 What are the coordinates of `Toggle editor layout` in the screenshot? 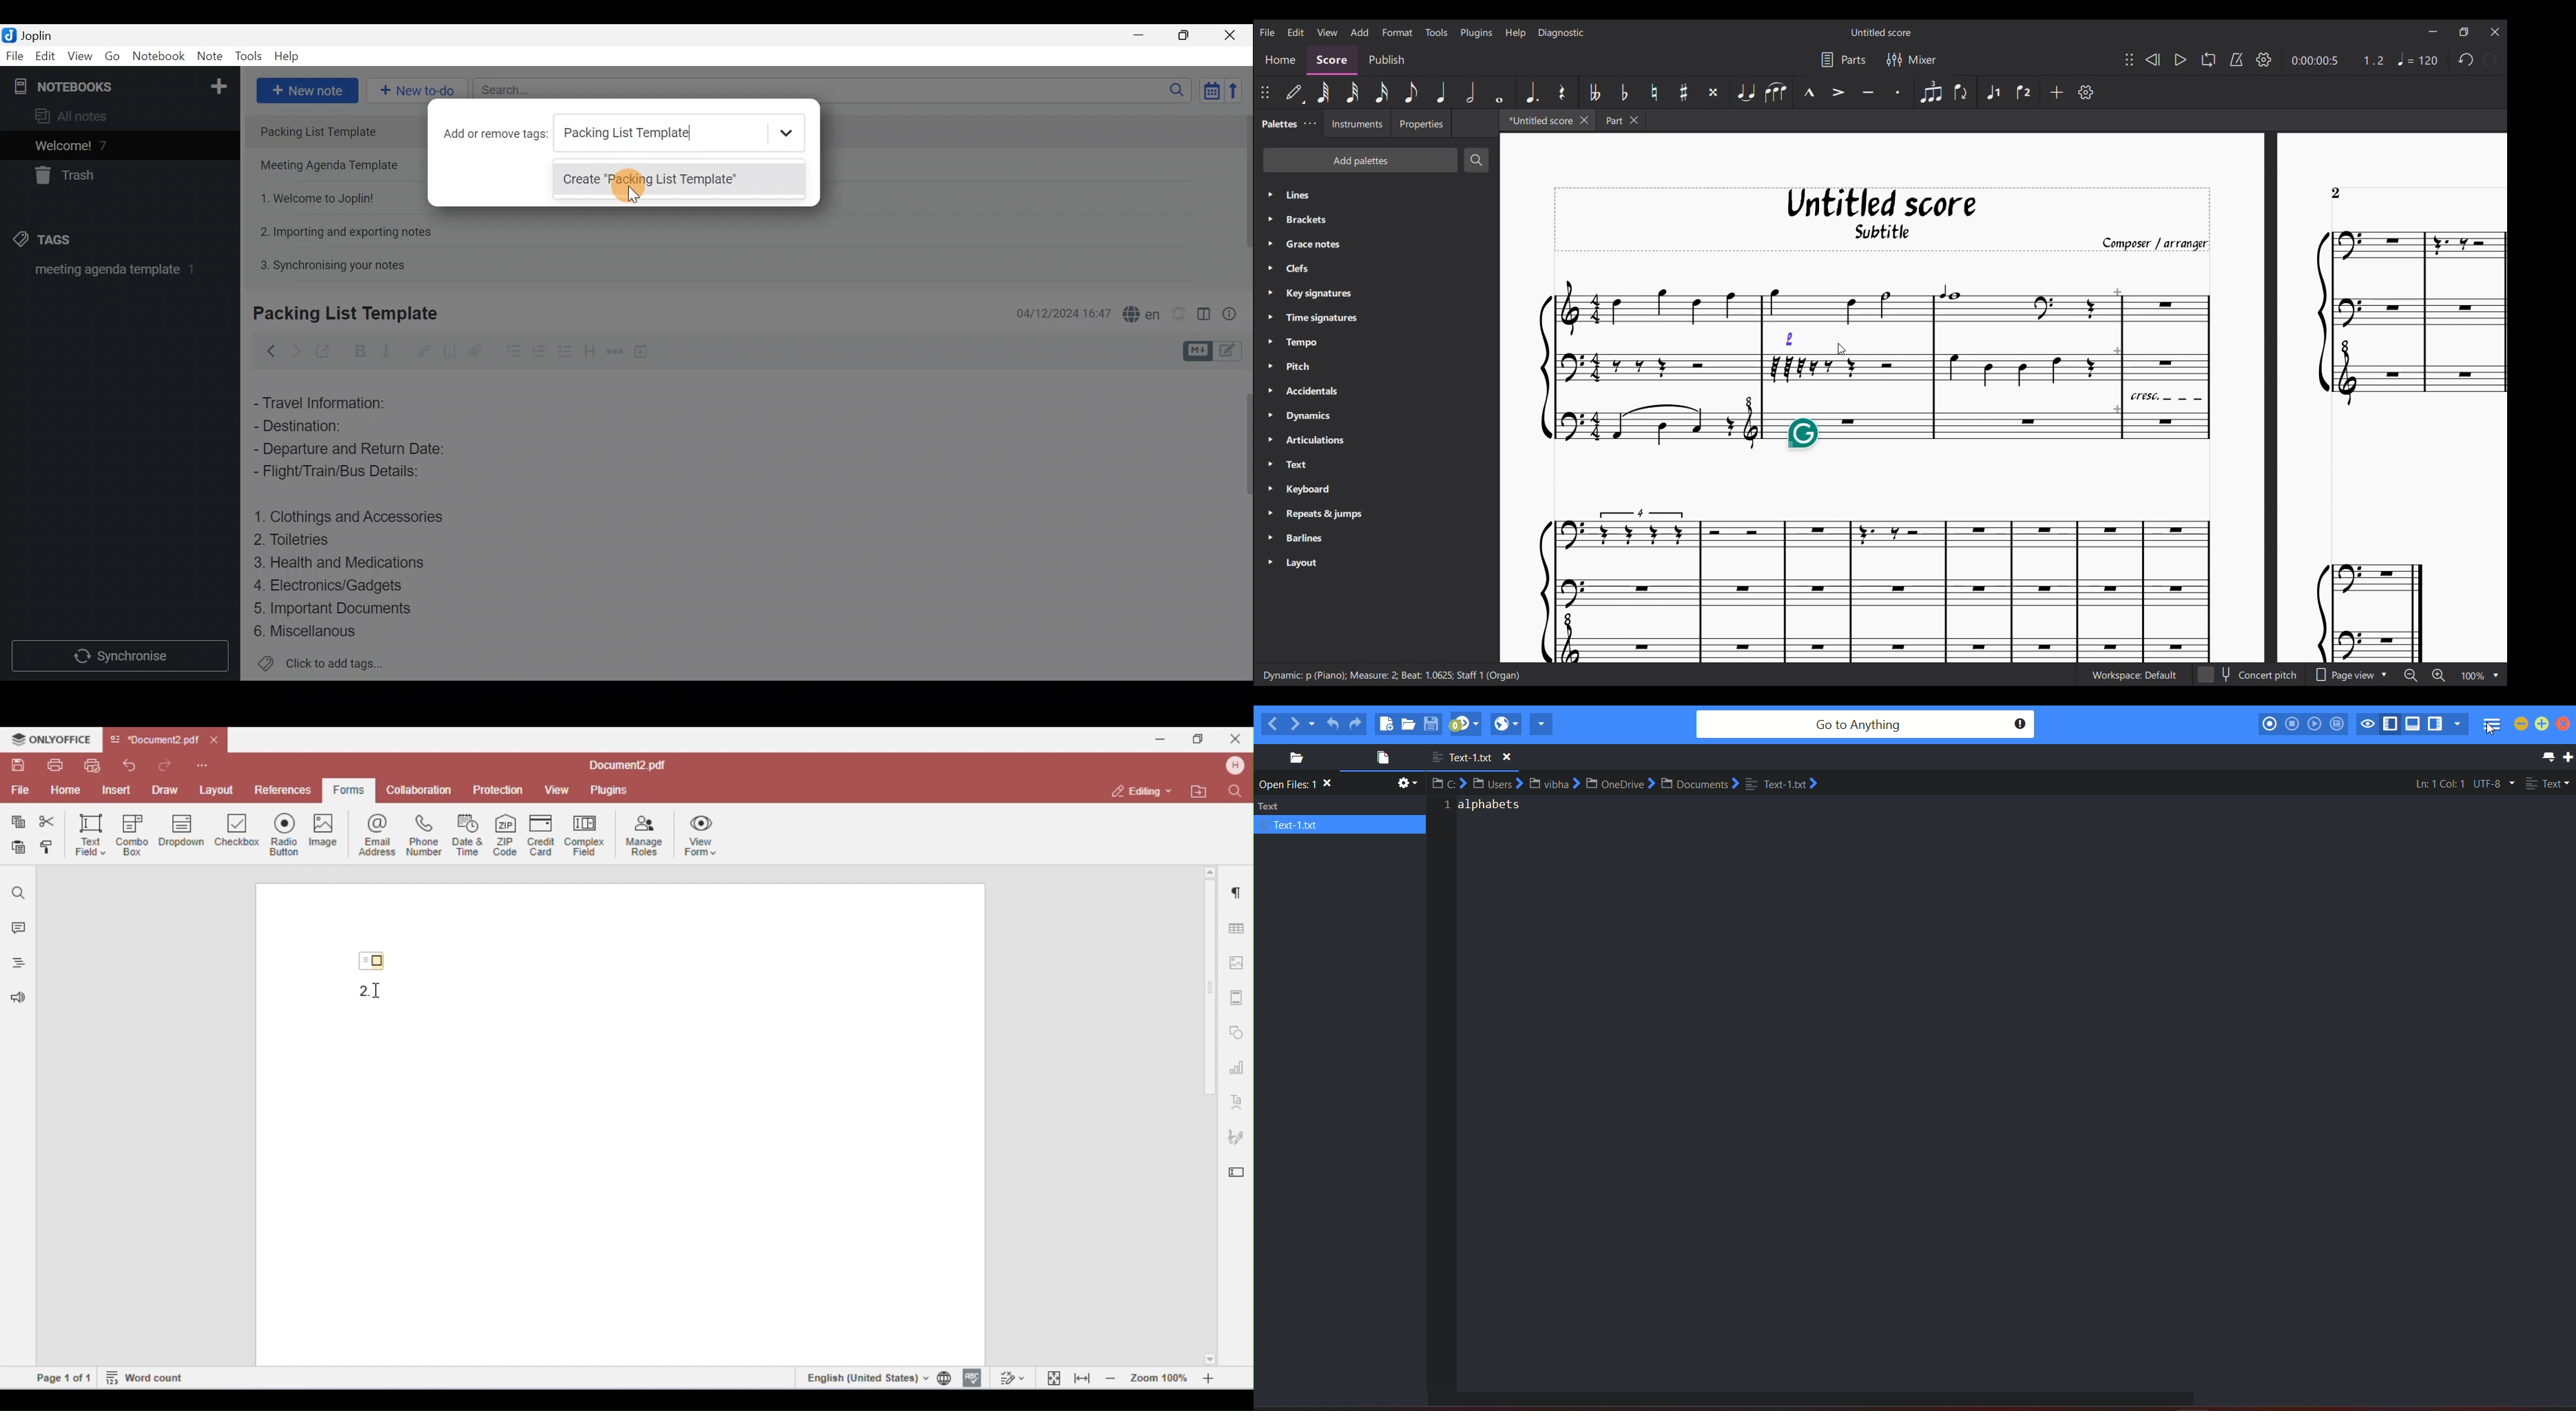 It's located at (1204, 310).